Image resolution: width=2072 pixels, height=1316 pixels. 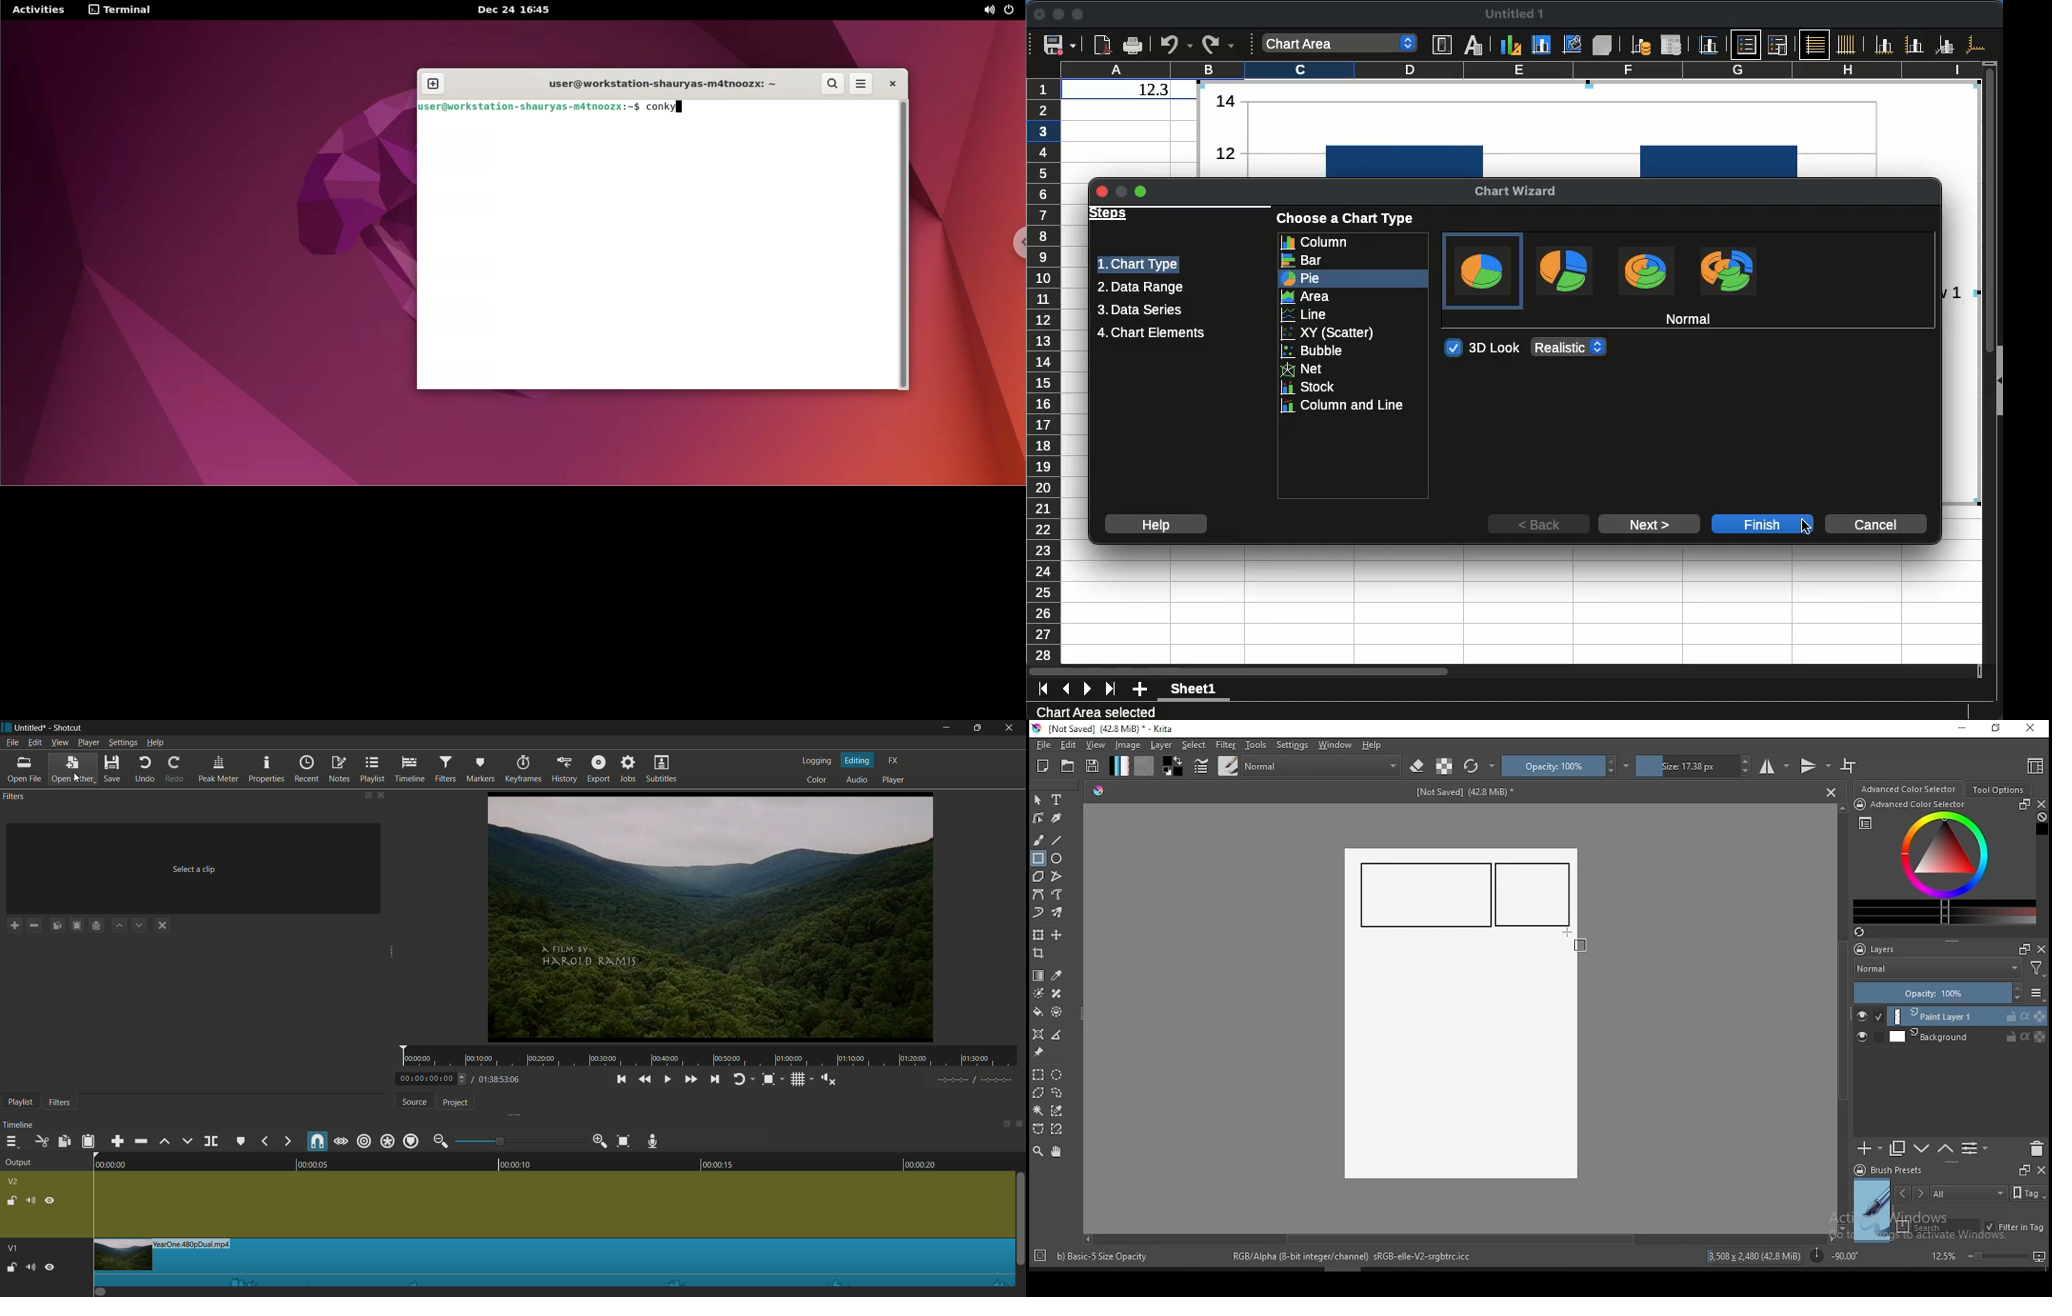 What do you see at coordinates (264, 1140) in the screenshot?
I see `backward` at bounding box center [264, 1140].